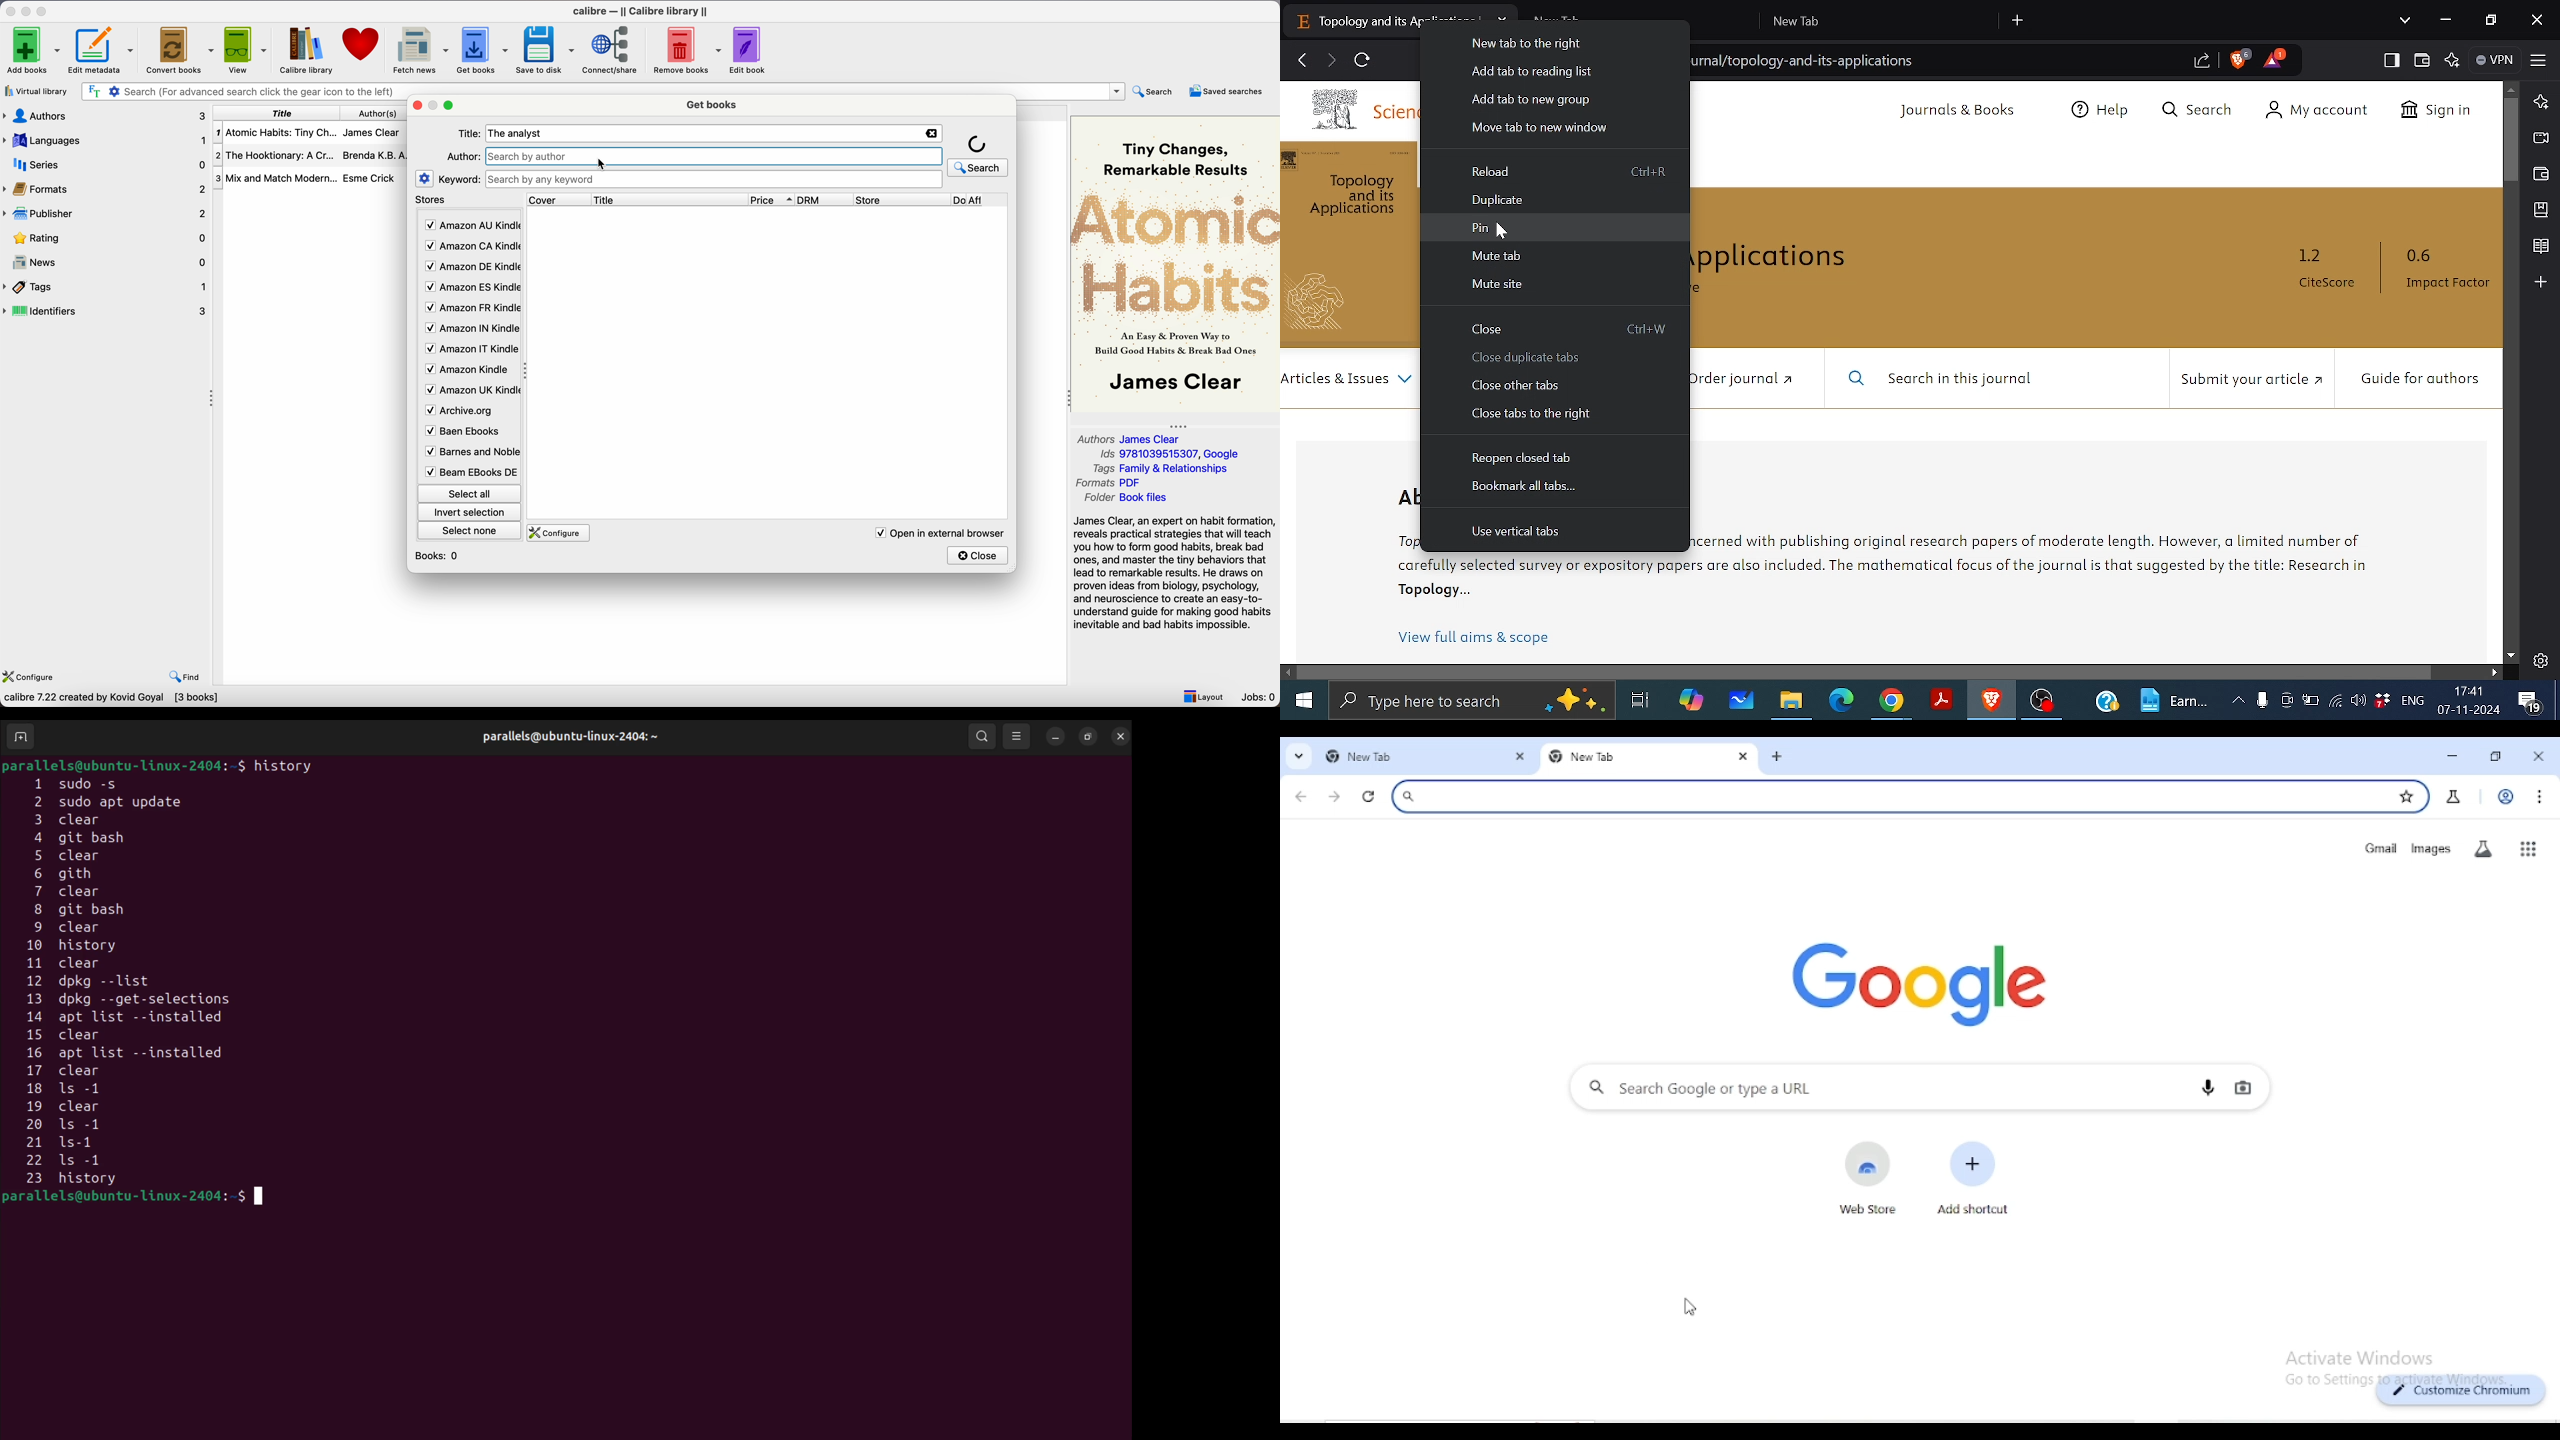 The image size is (2576, 1456). What do you see at coordinates (471, 268) in the screenshot?
I see `Amazon DE Kindle` at bounding box center [471, 268].